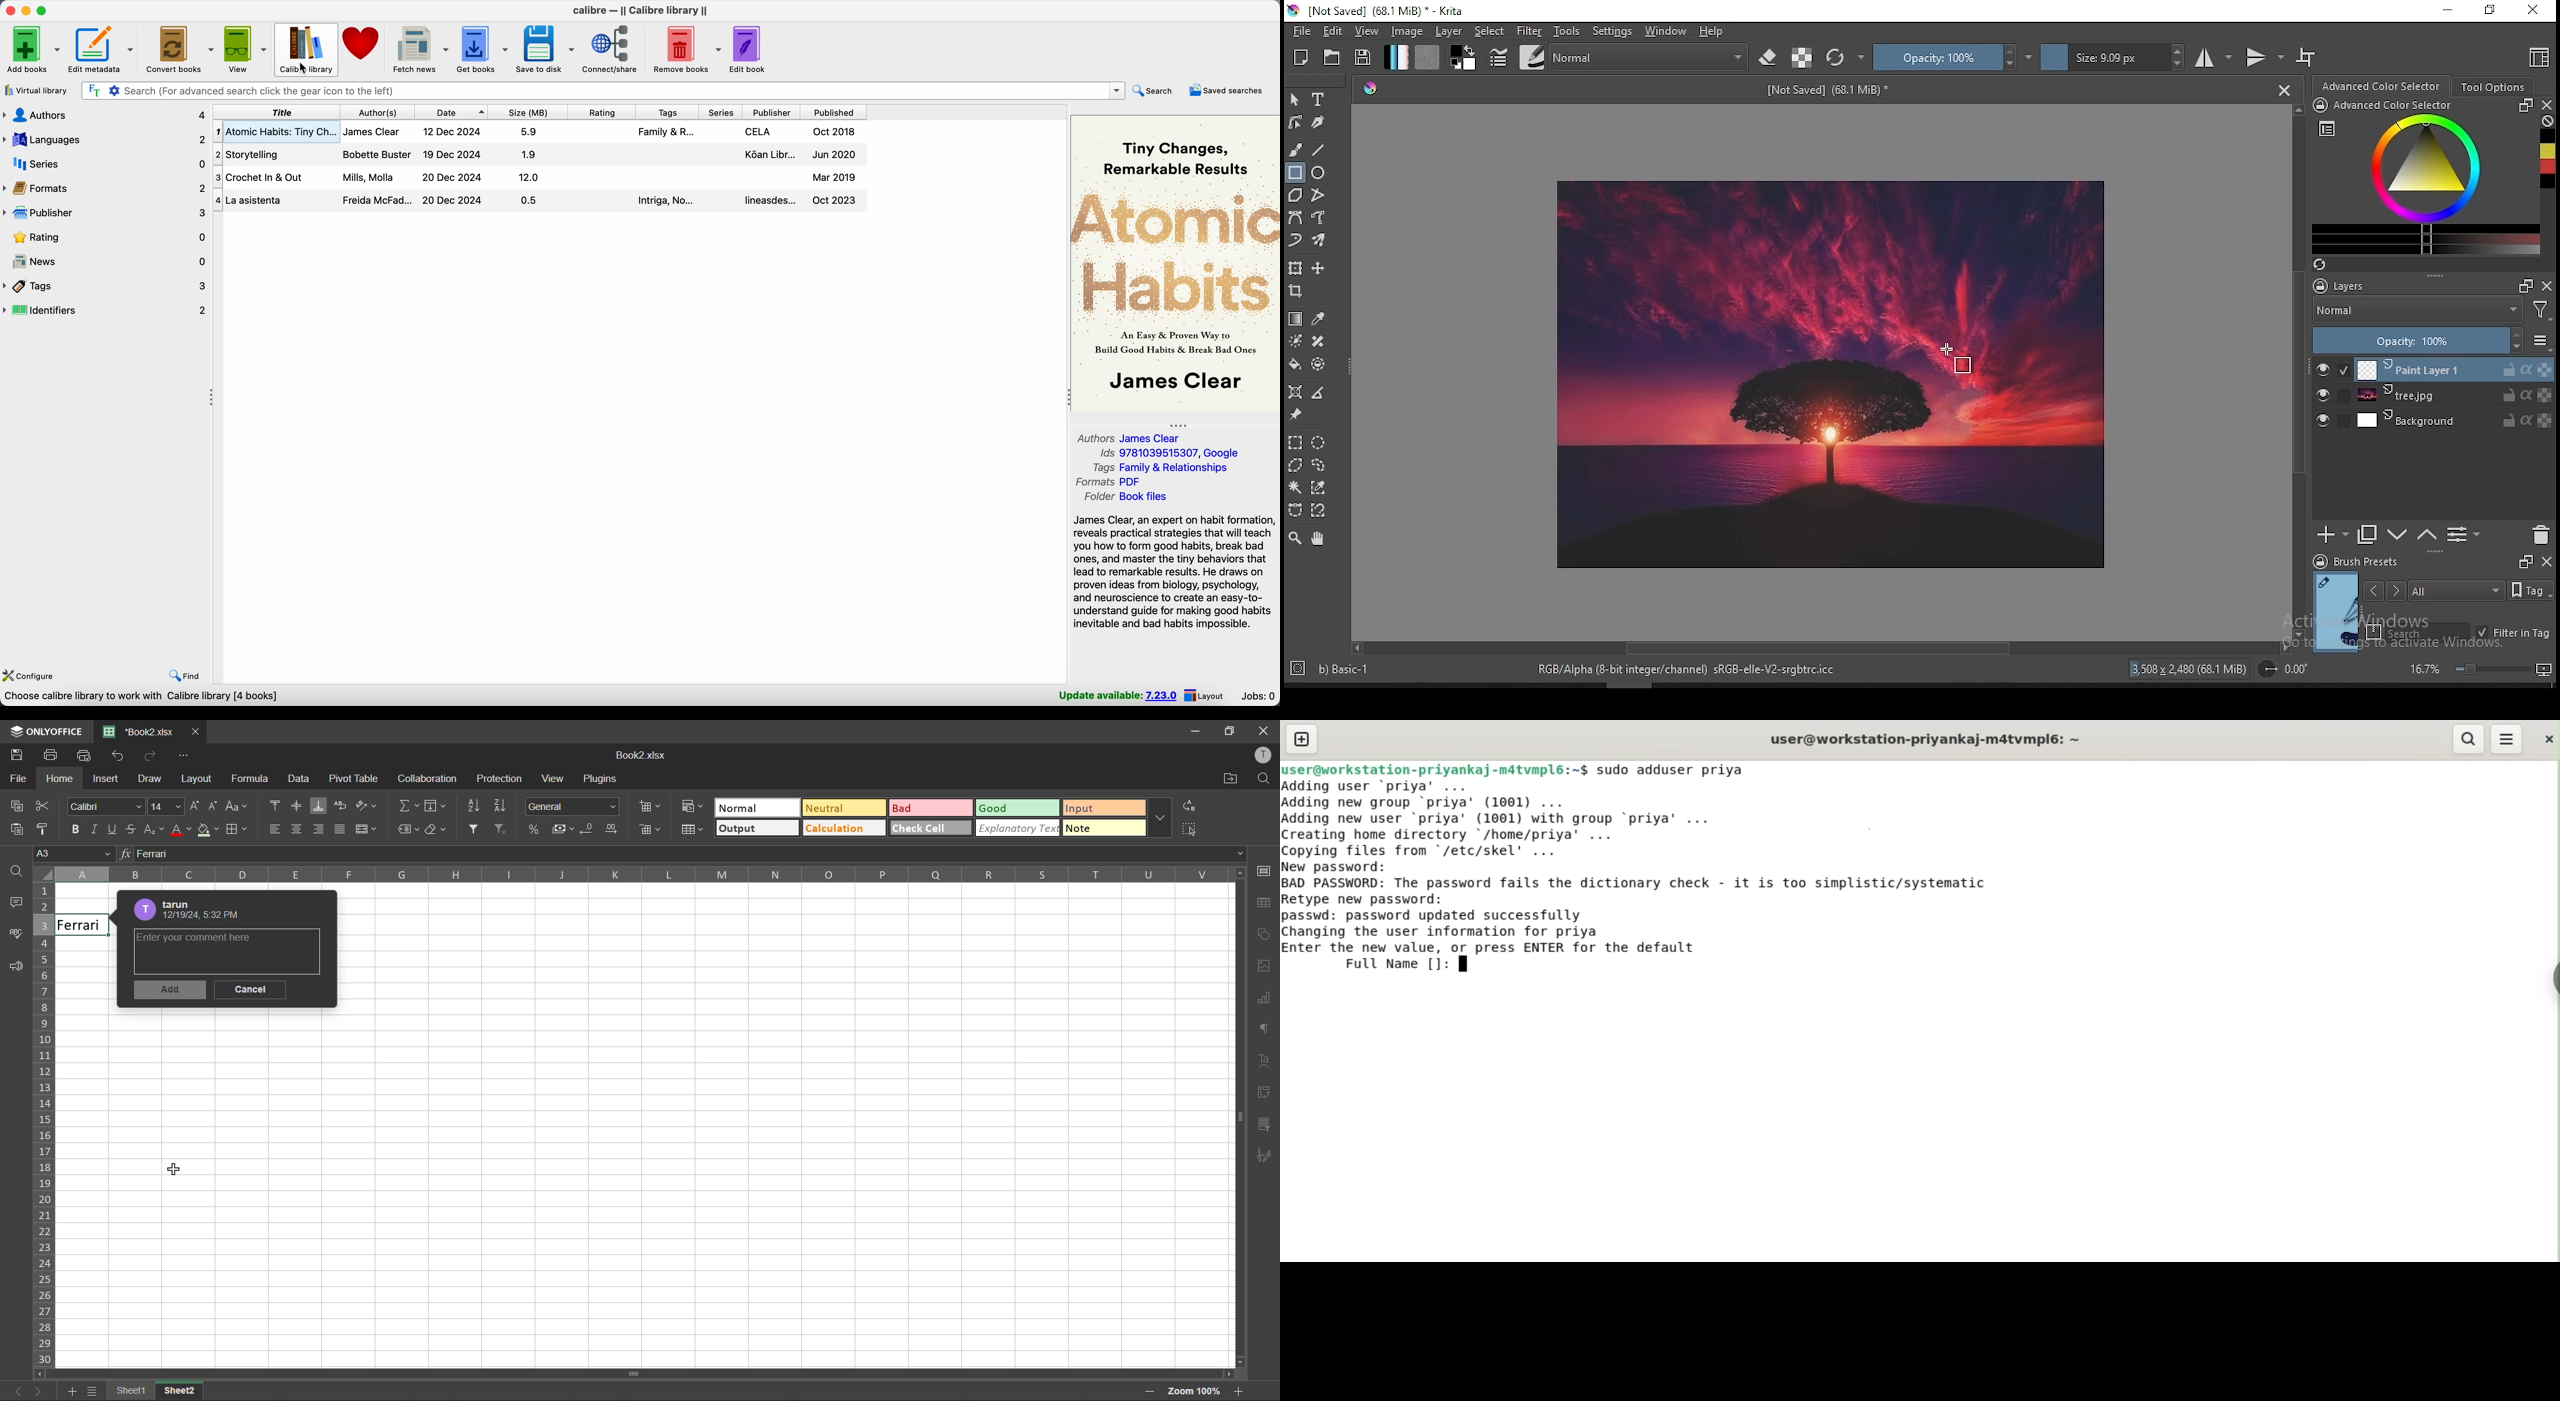 The width and height of the screenshot is (2576, 1428). I want to click on roattion, so click(2281, 669).